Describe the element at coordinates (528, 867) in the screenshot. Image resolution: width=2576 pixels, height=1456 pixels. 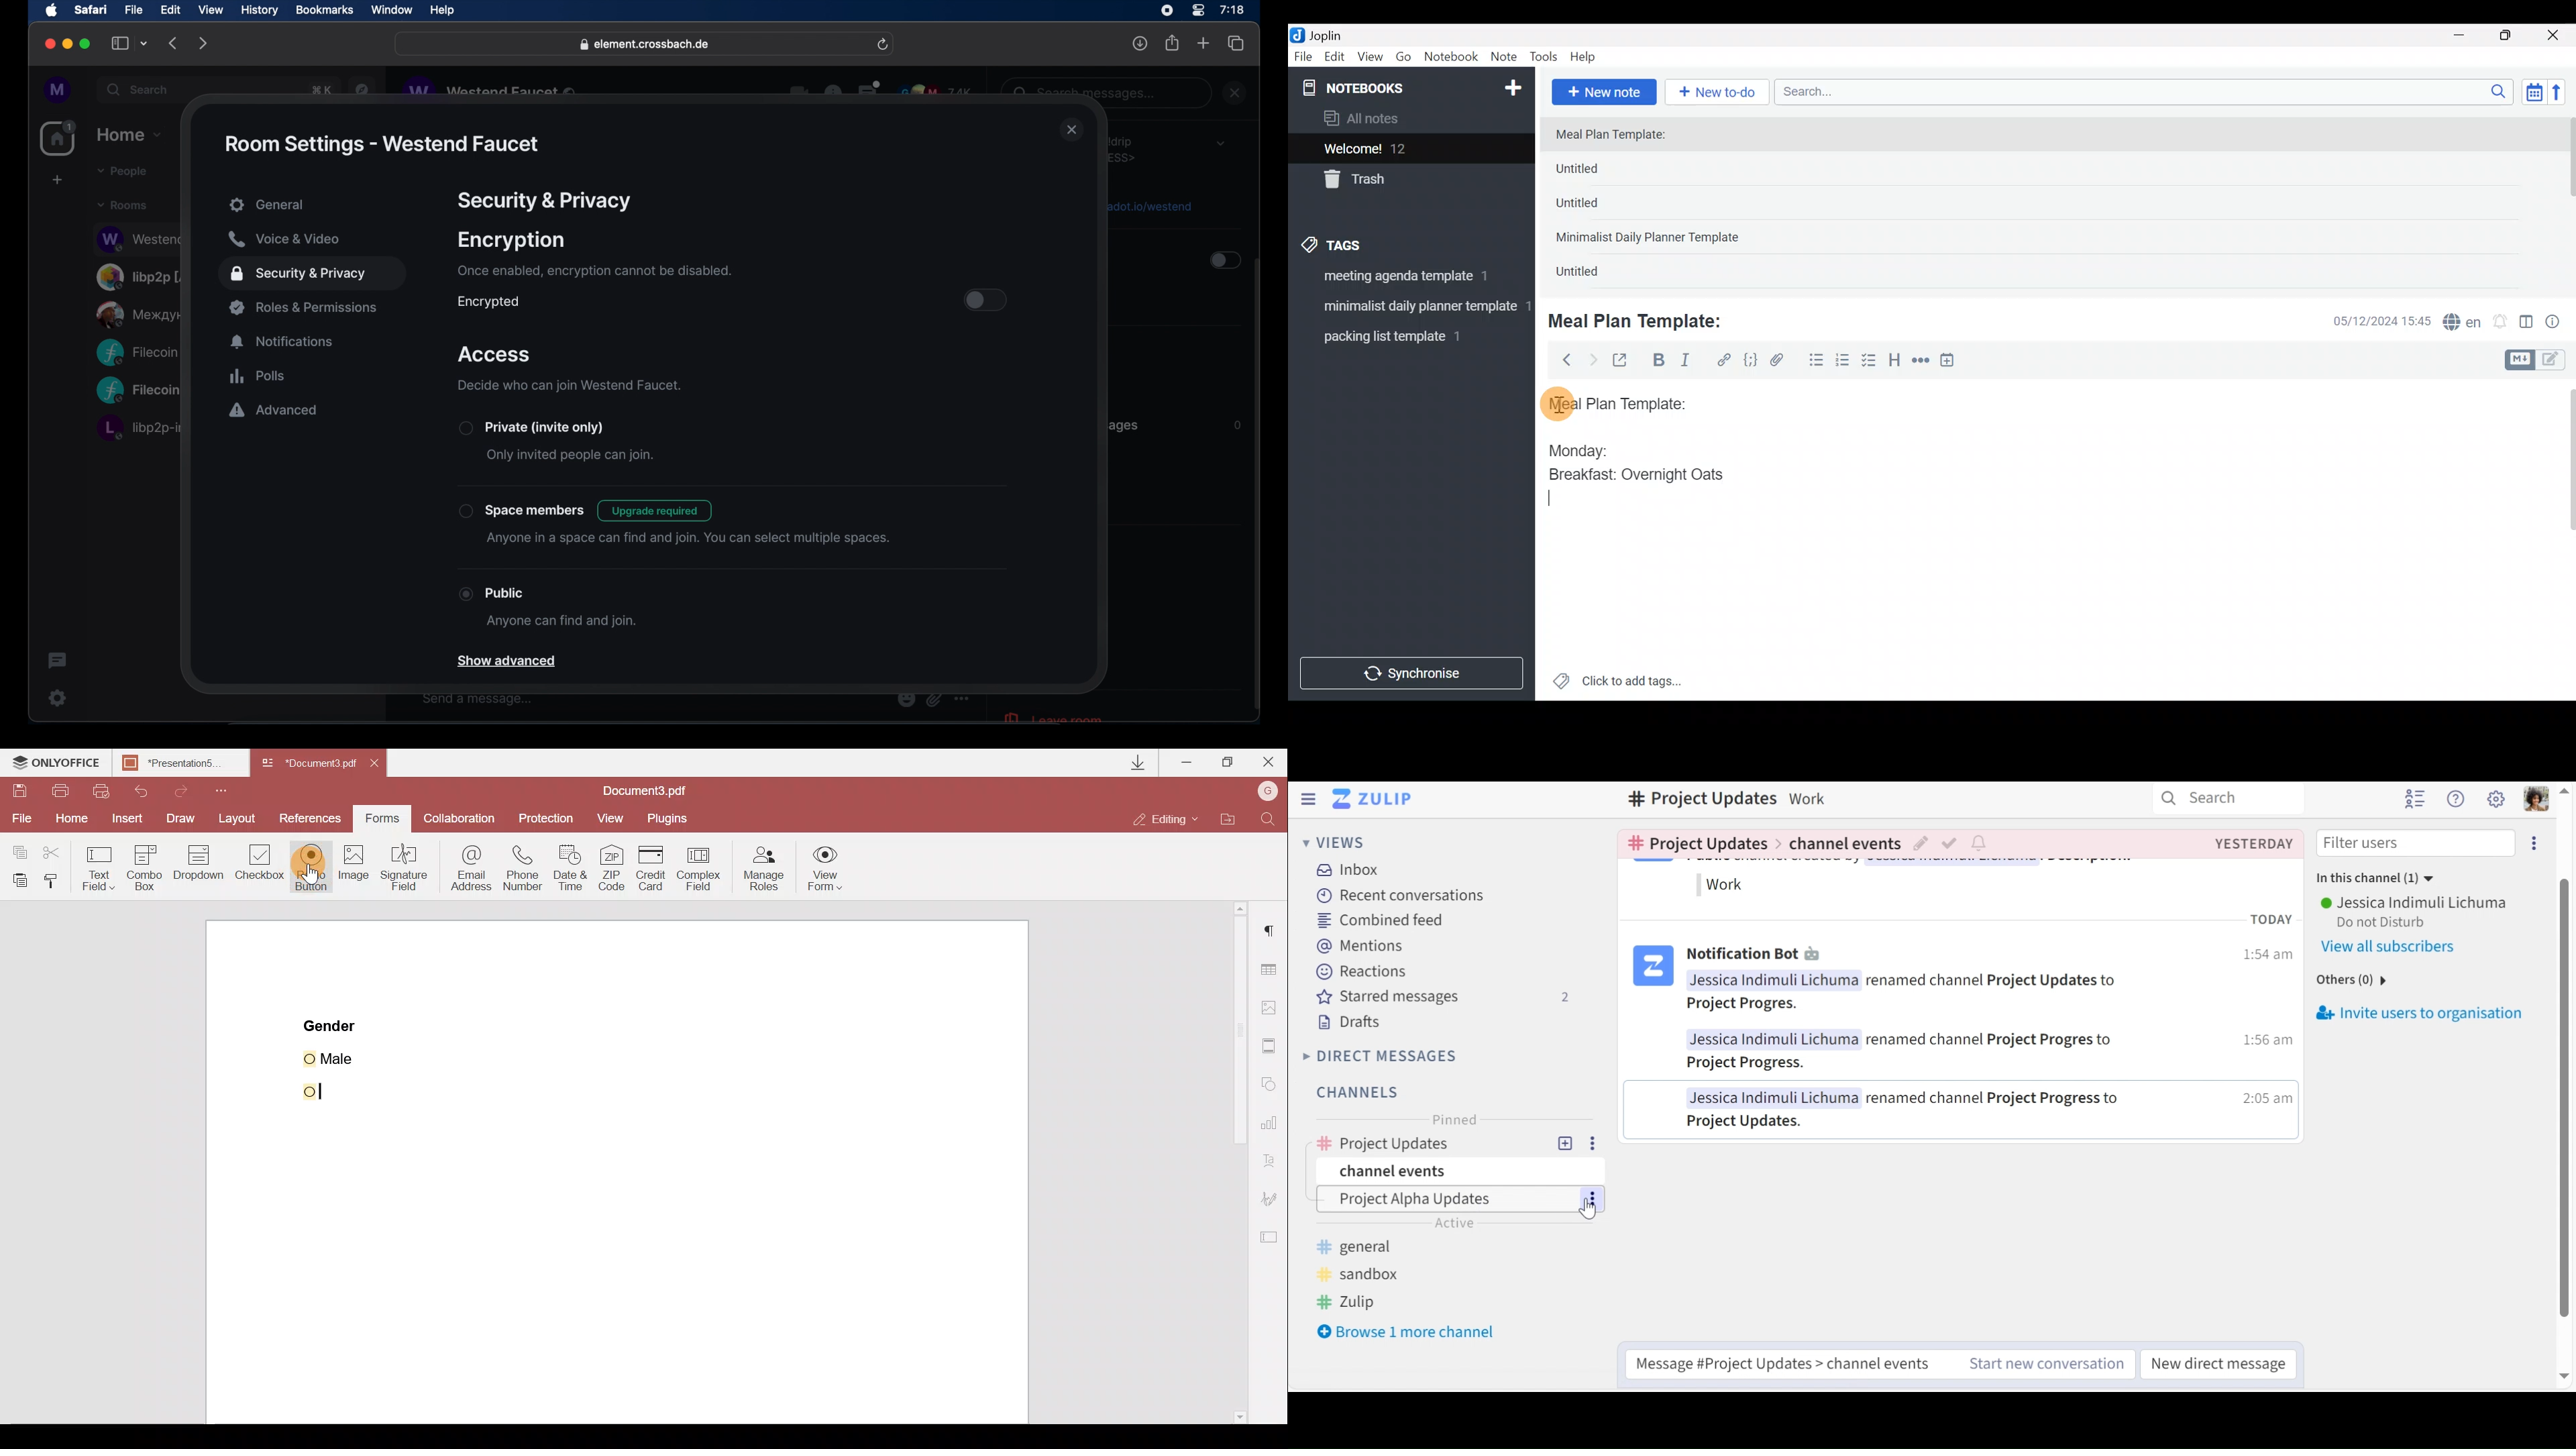
I see `Phone number` at that location.